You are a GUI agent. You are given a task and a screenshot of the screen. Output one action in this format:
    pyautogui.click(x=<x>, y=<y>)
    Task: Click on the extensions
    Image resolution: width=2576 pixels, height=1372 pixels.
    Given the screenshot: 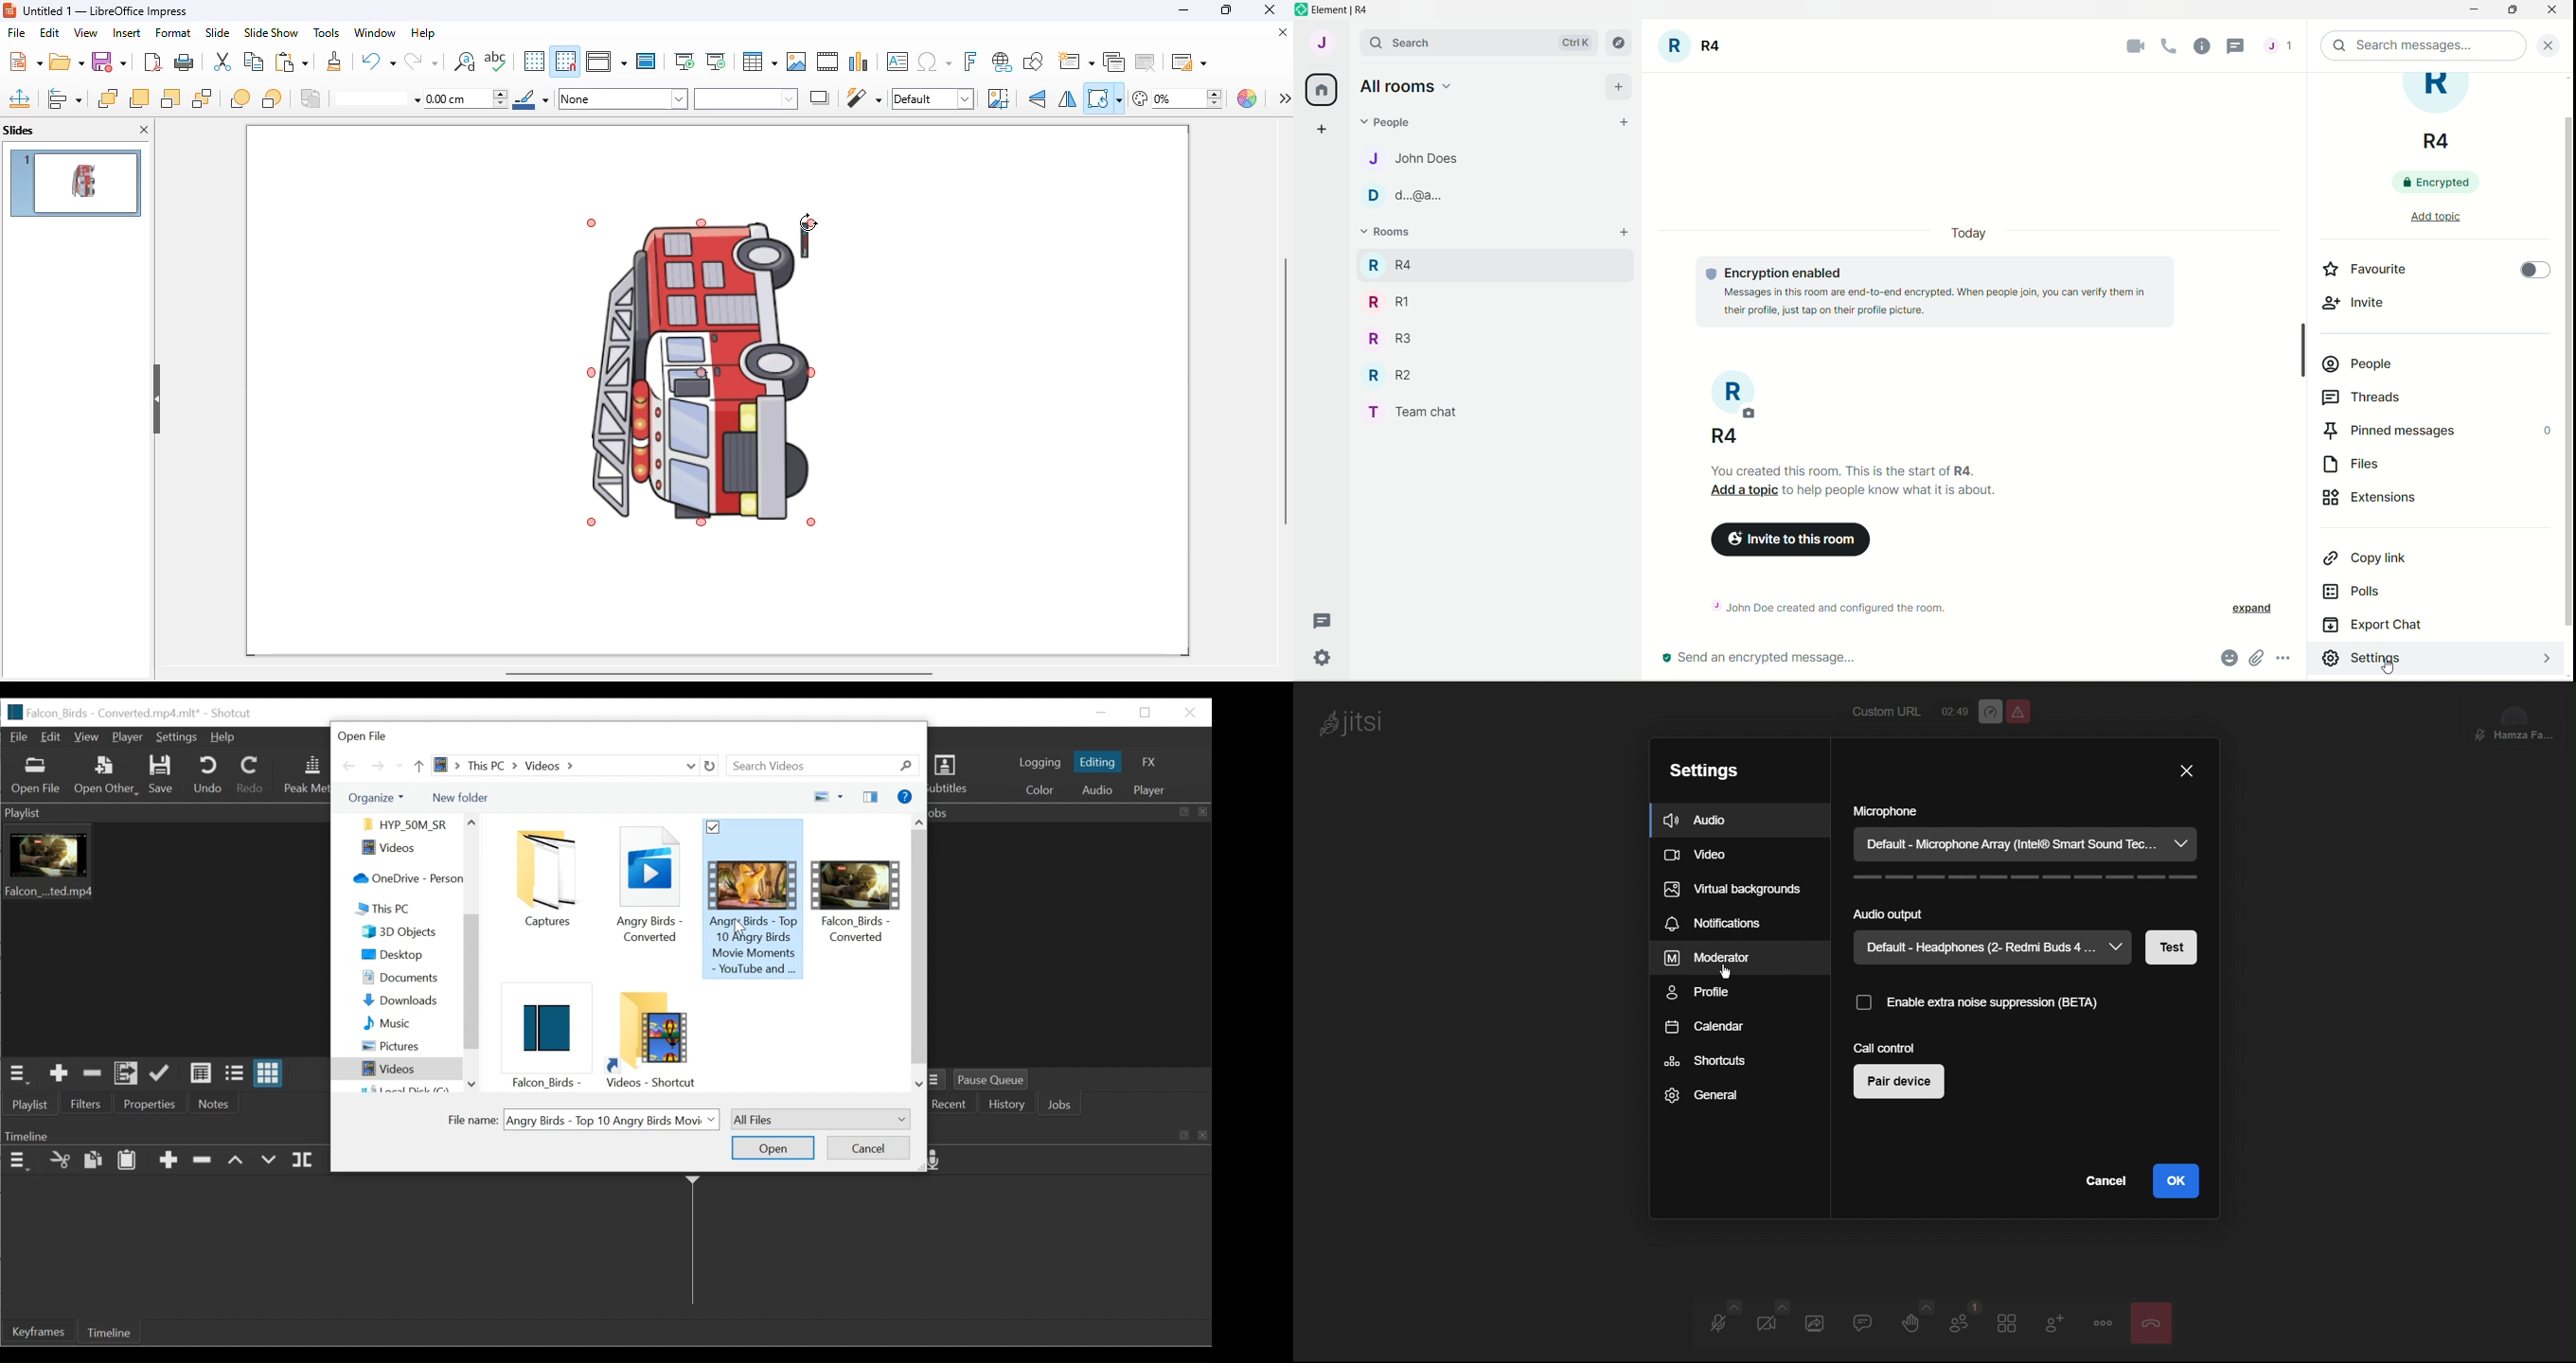 What is the action you would take?
    pyautogui.click(x=2389, y=501)
    